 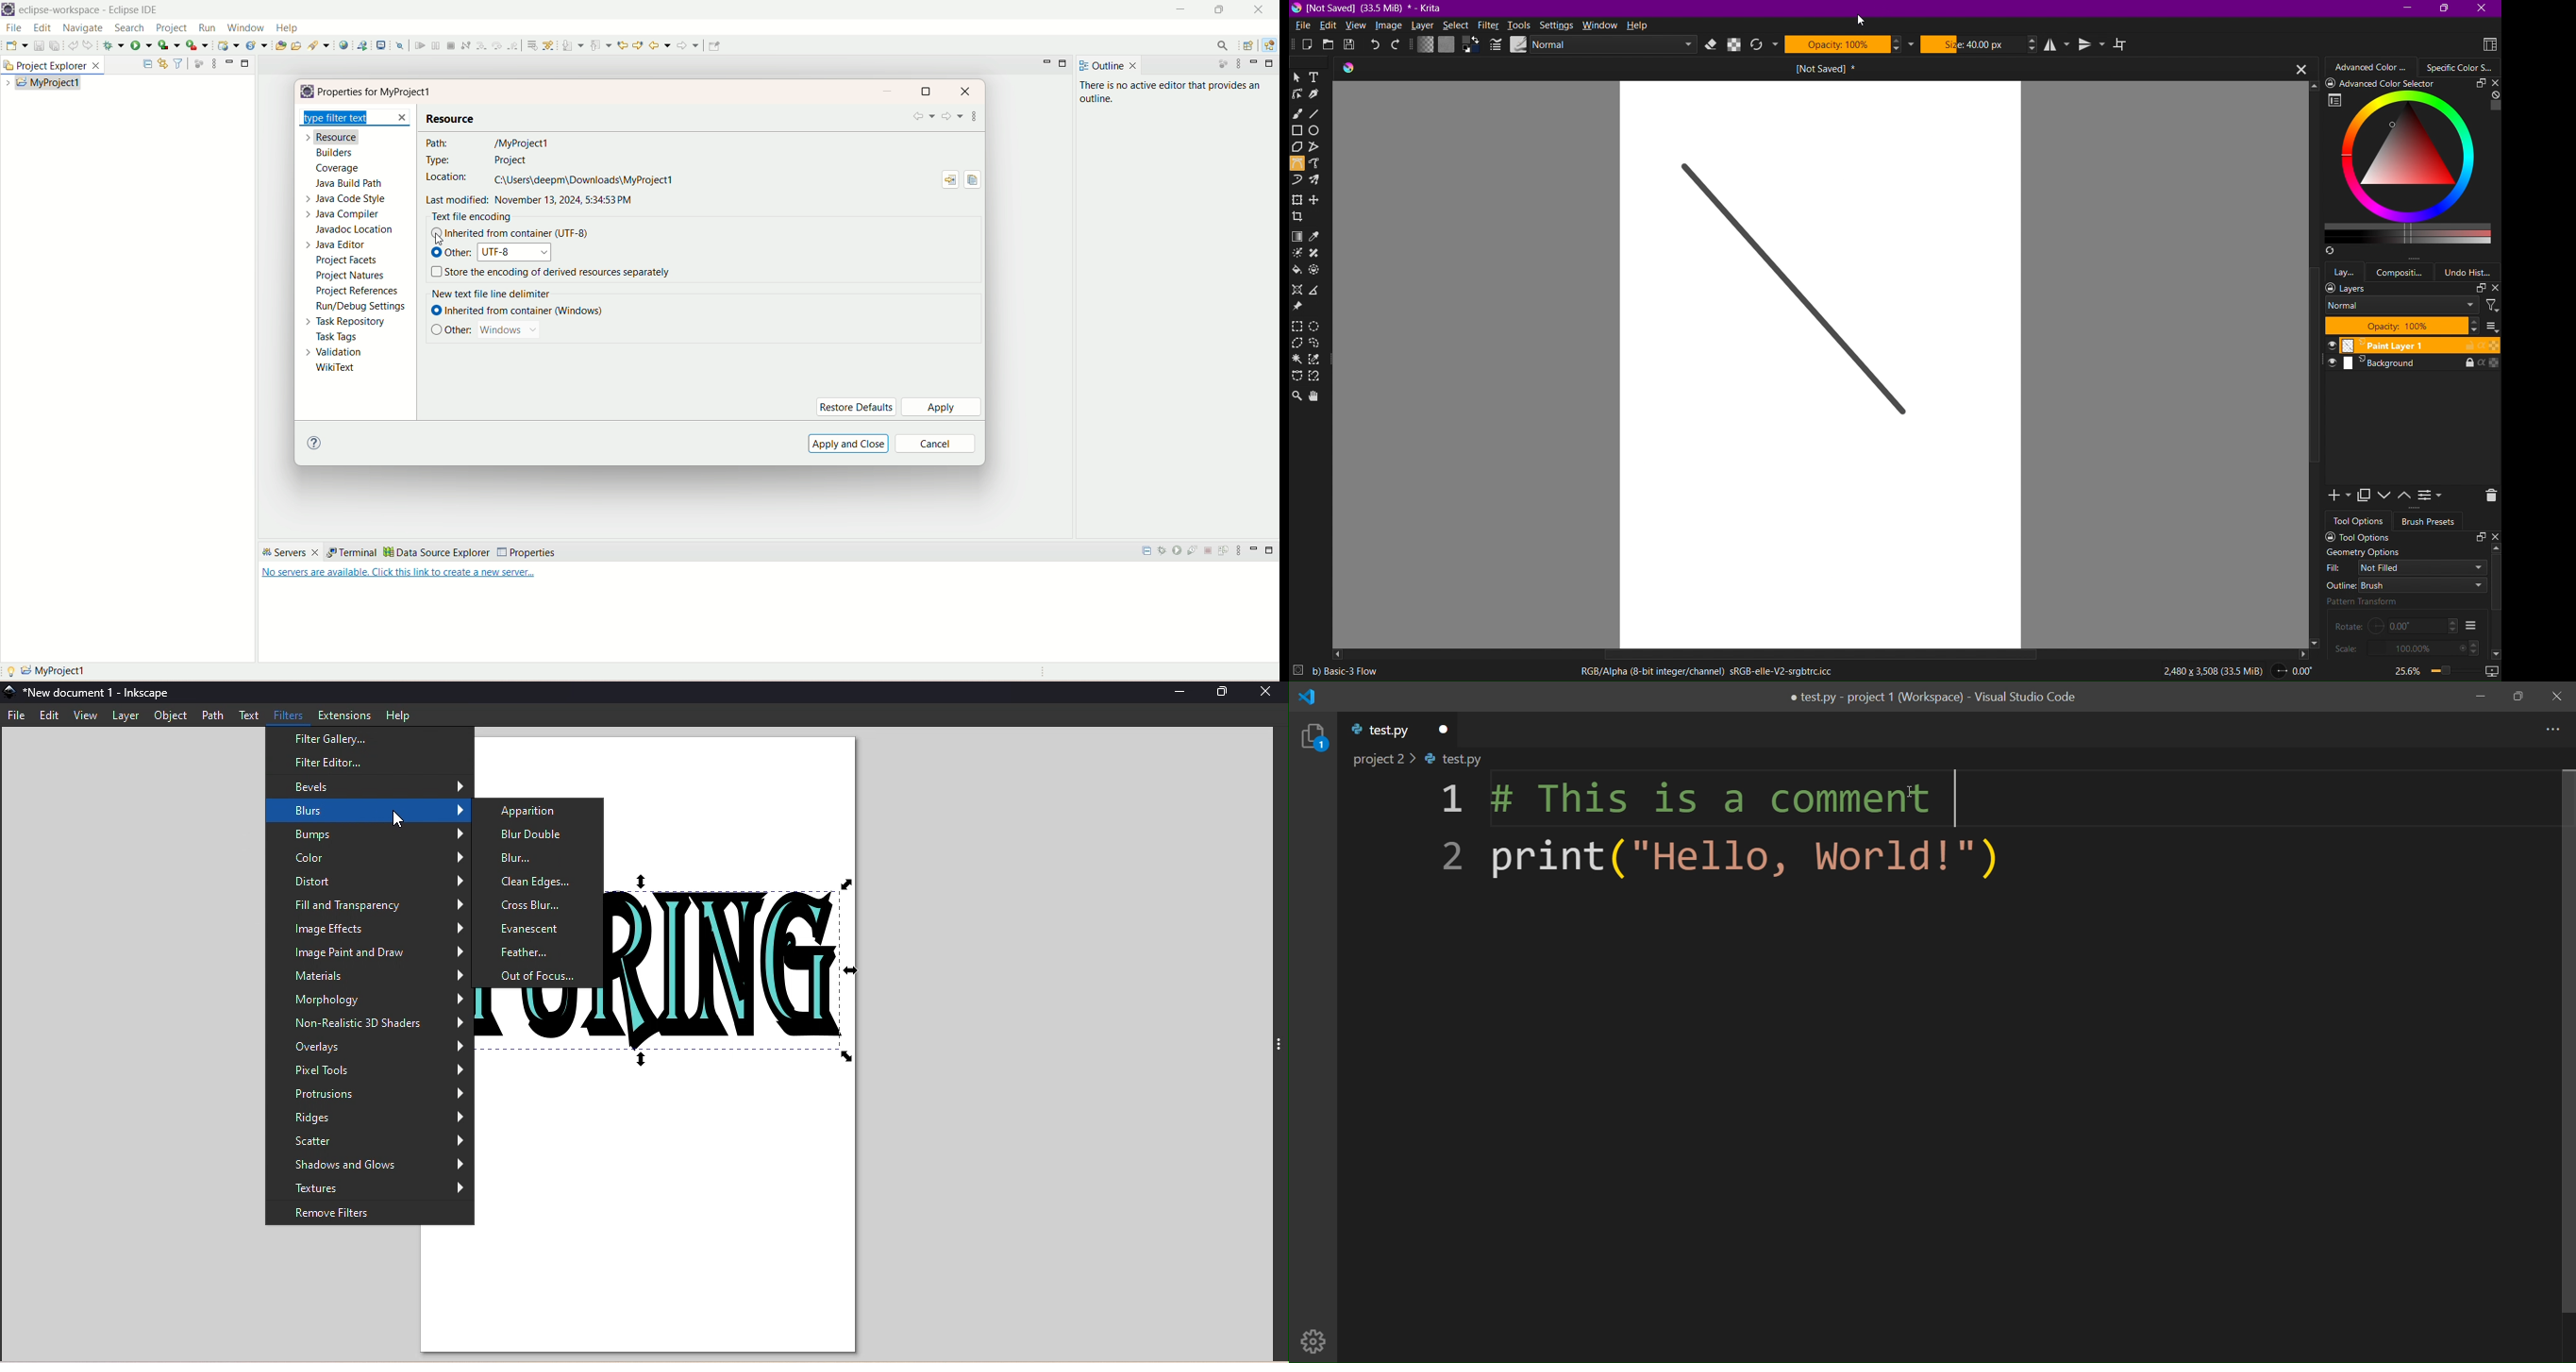 What do you see at coordinates (2432, 498) in the screenshot?
I see `View or Change Layer Properties` at bounding box center [2432, 498].